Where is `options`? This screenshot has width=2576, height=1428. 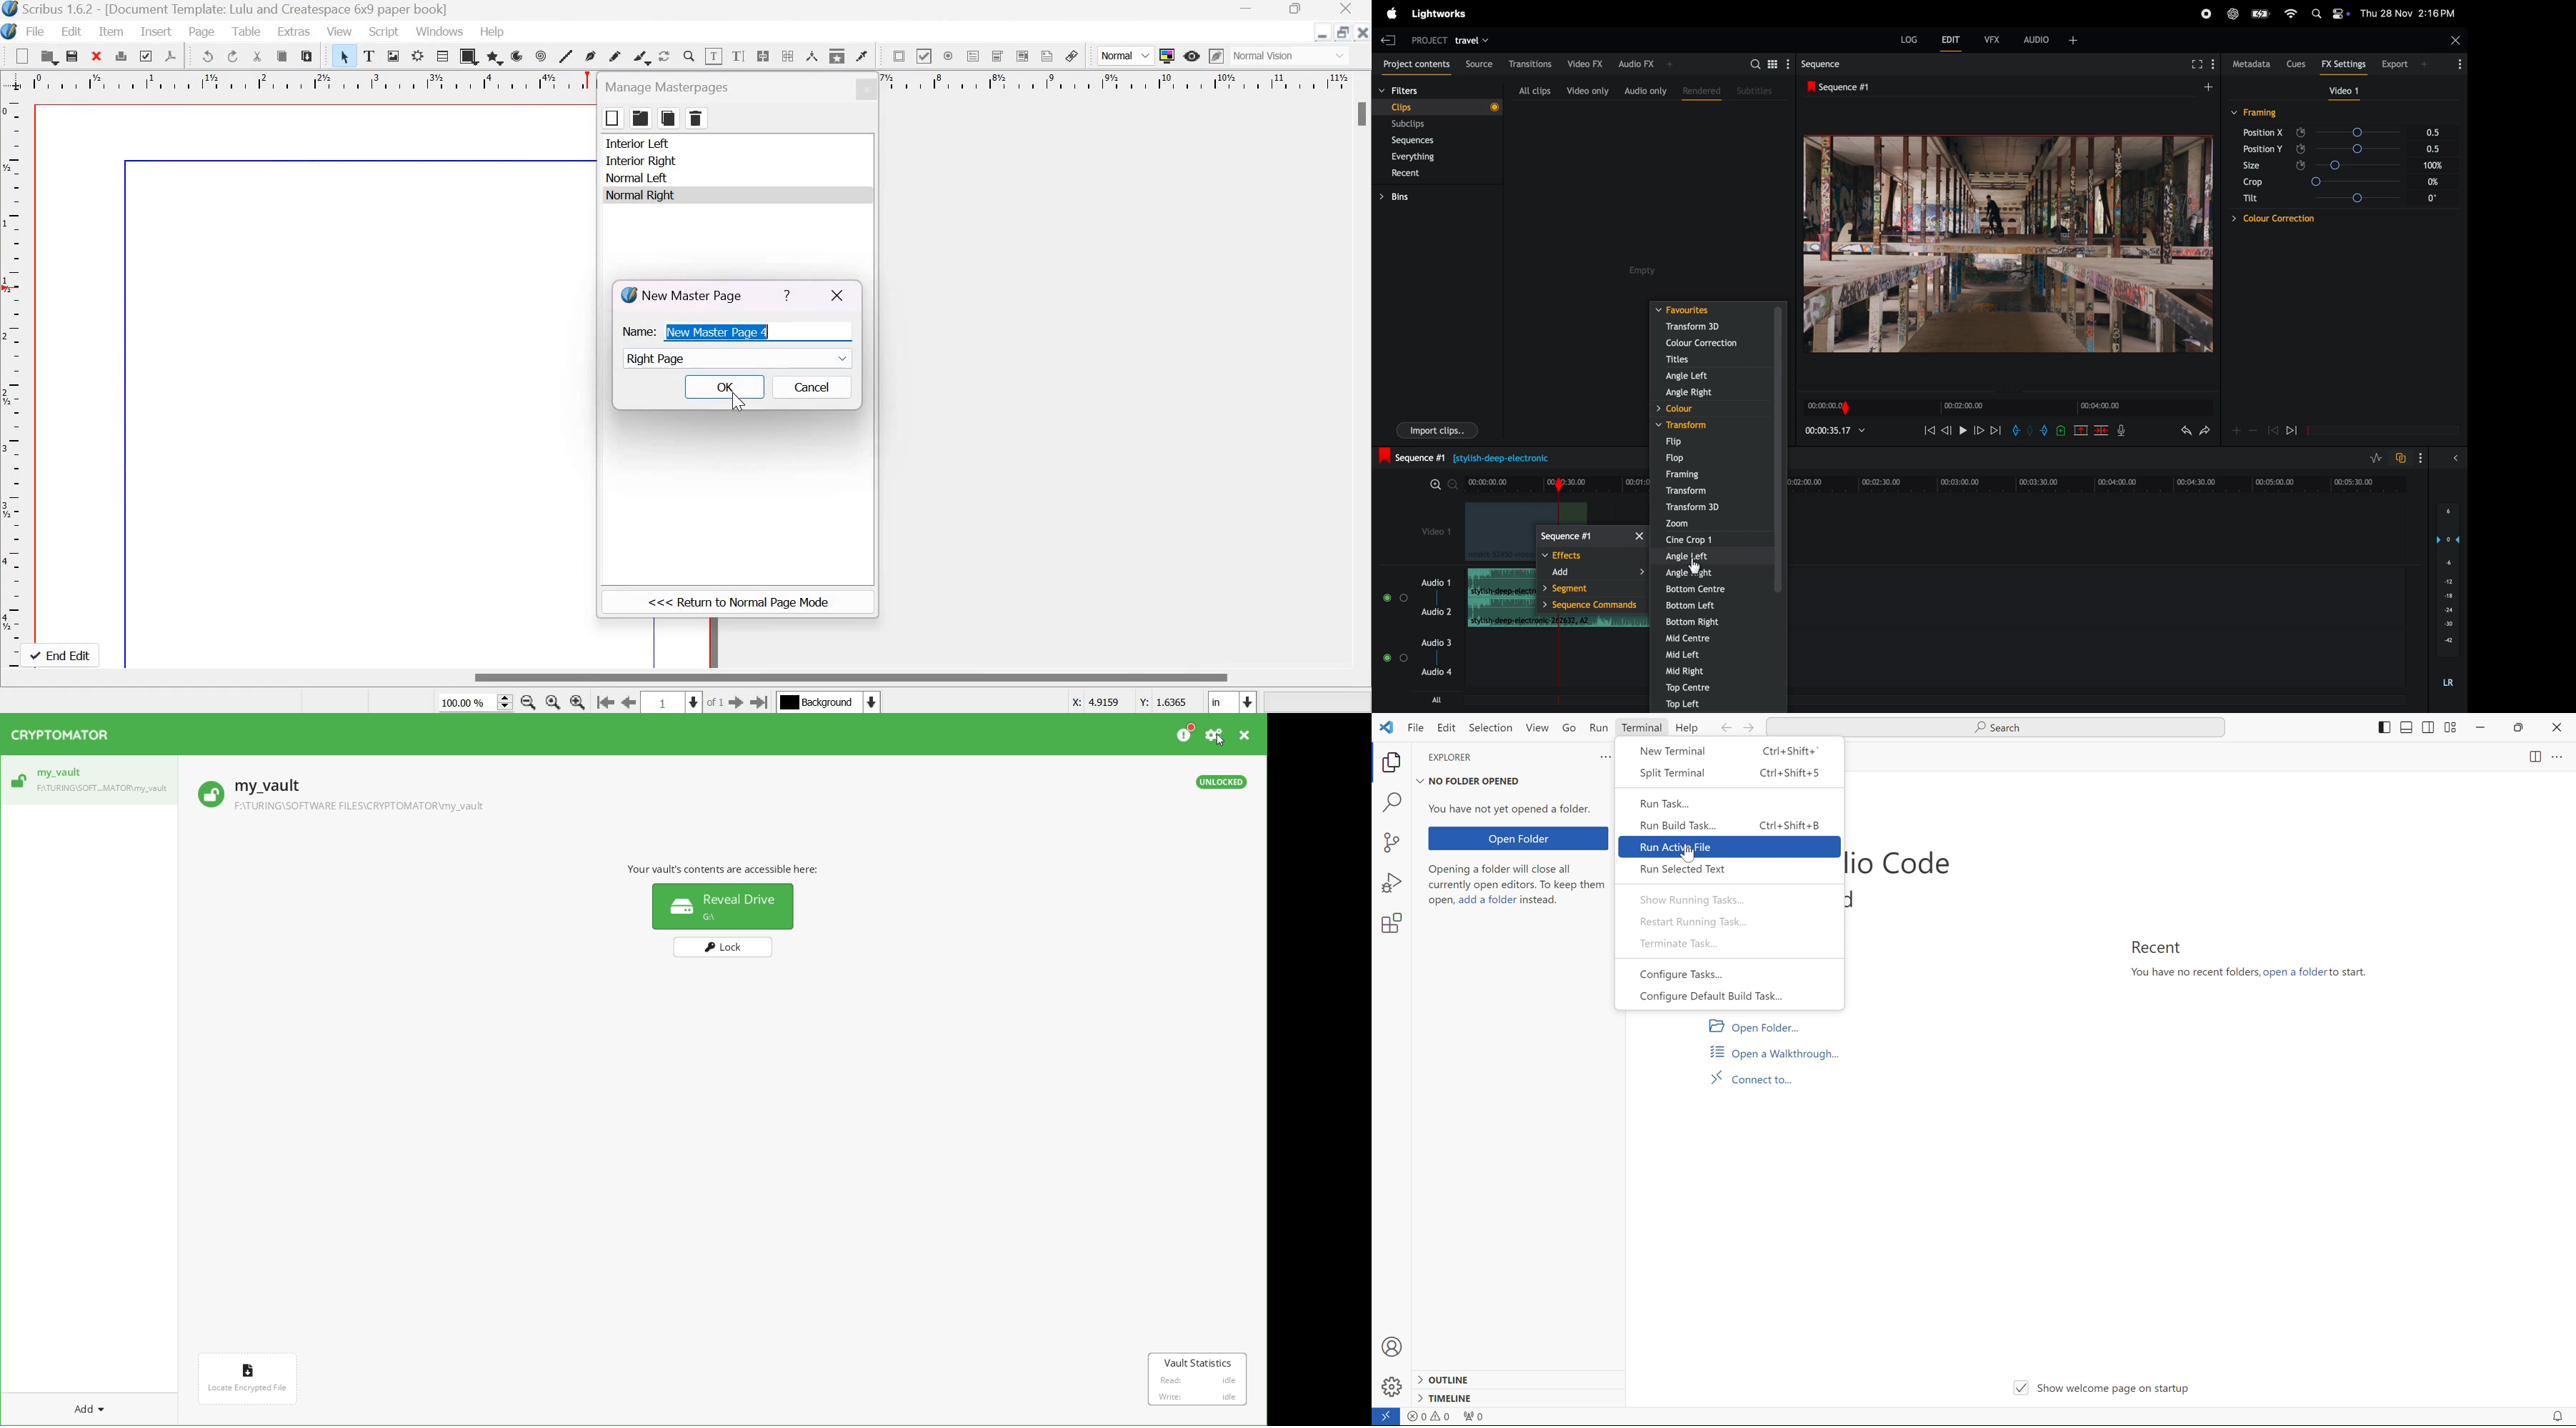 options is located at coordinates (2427, 458).